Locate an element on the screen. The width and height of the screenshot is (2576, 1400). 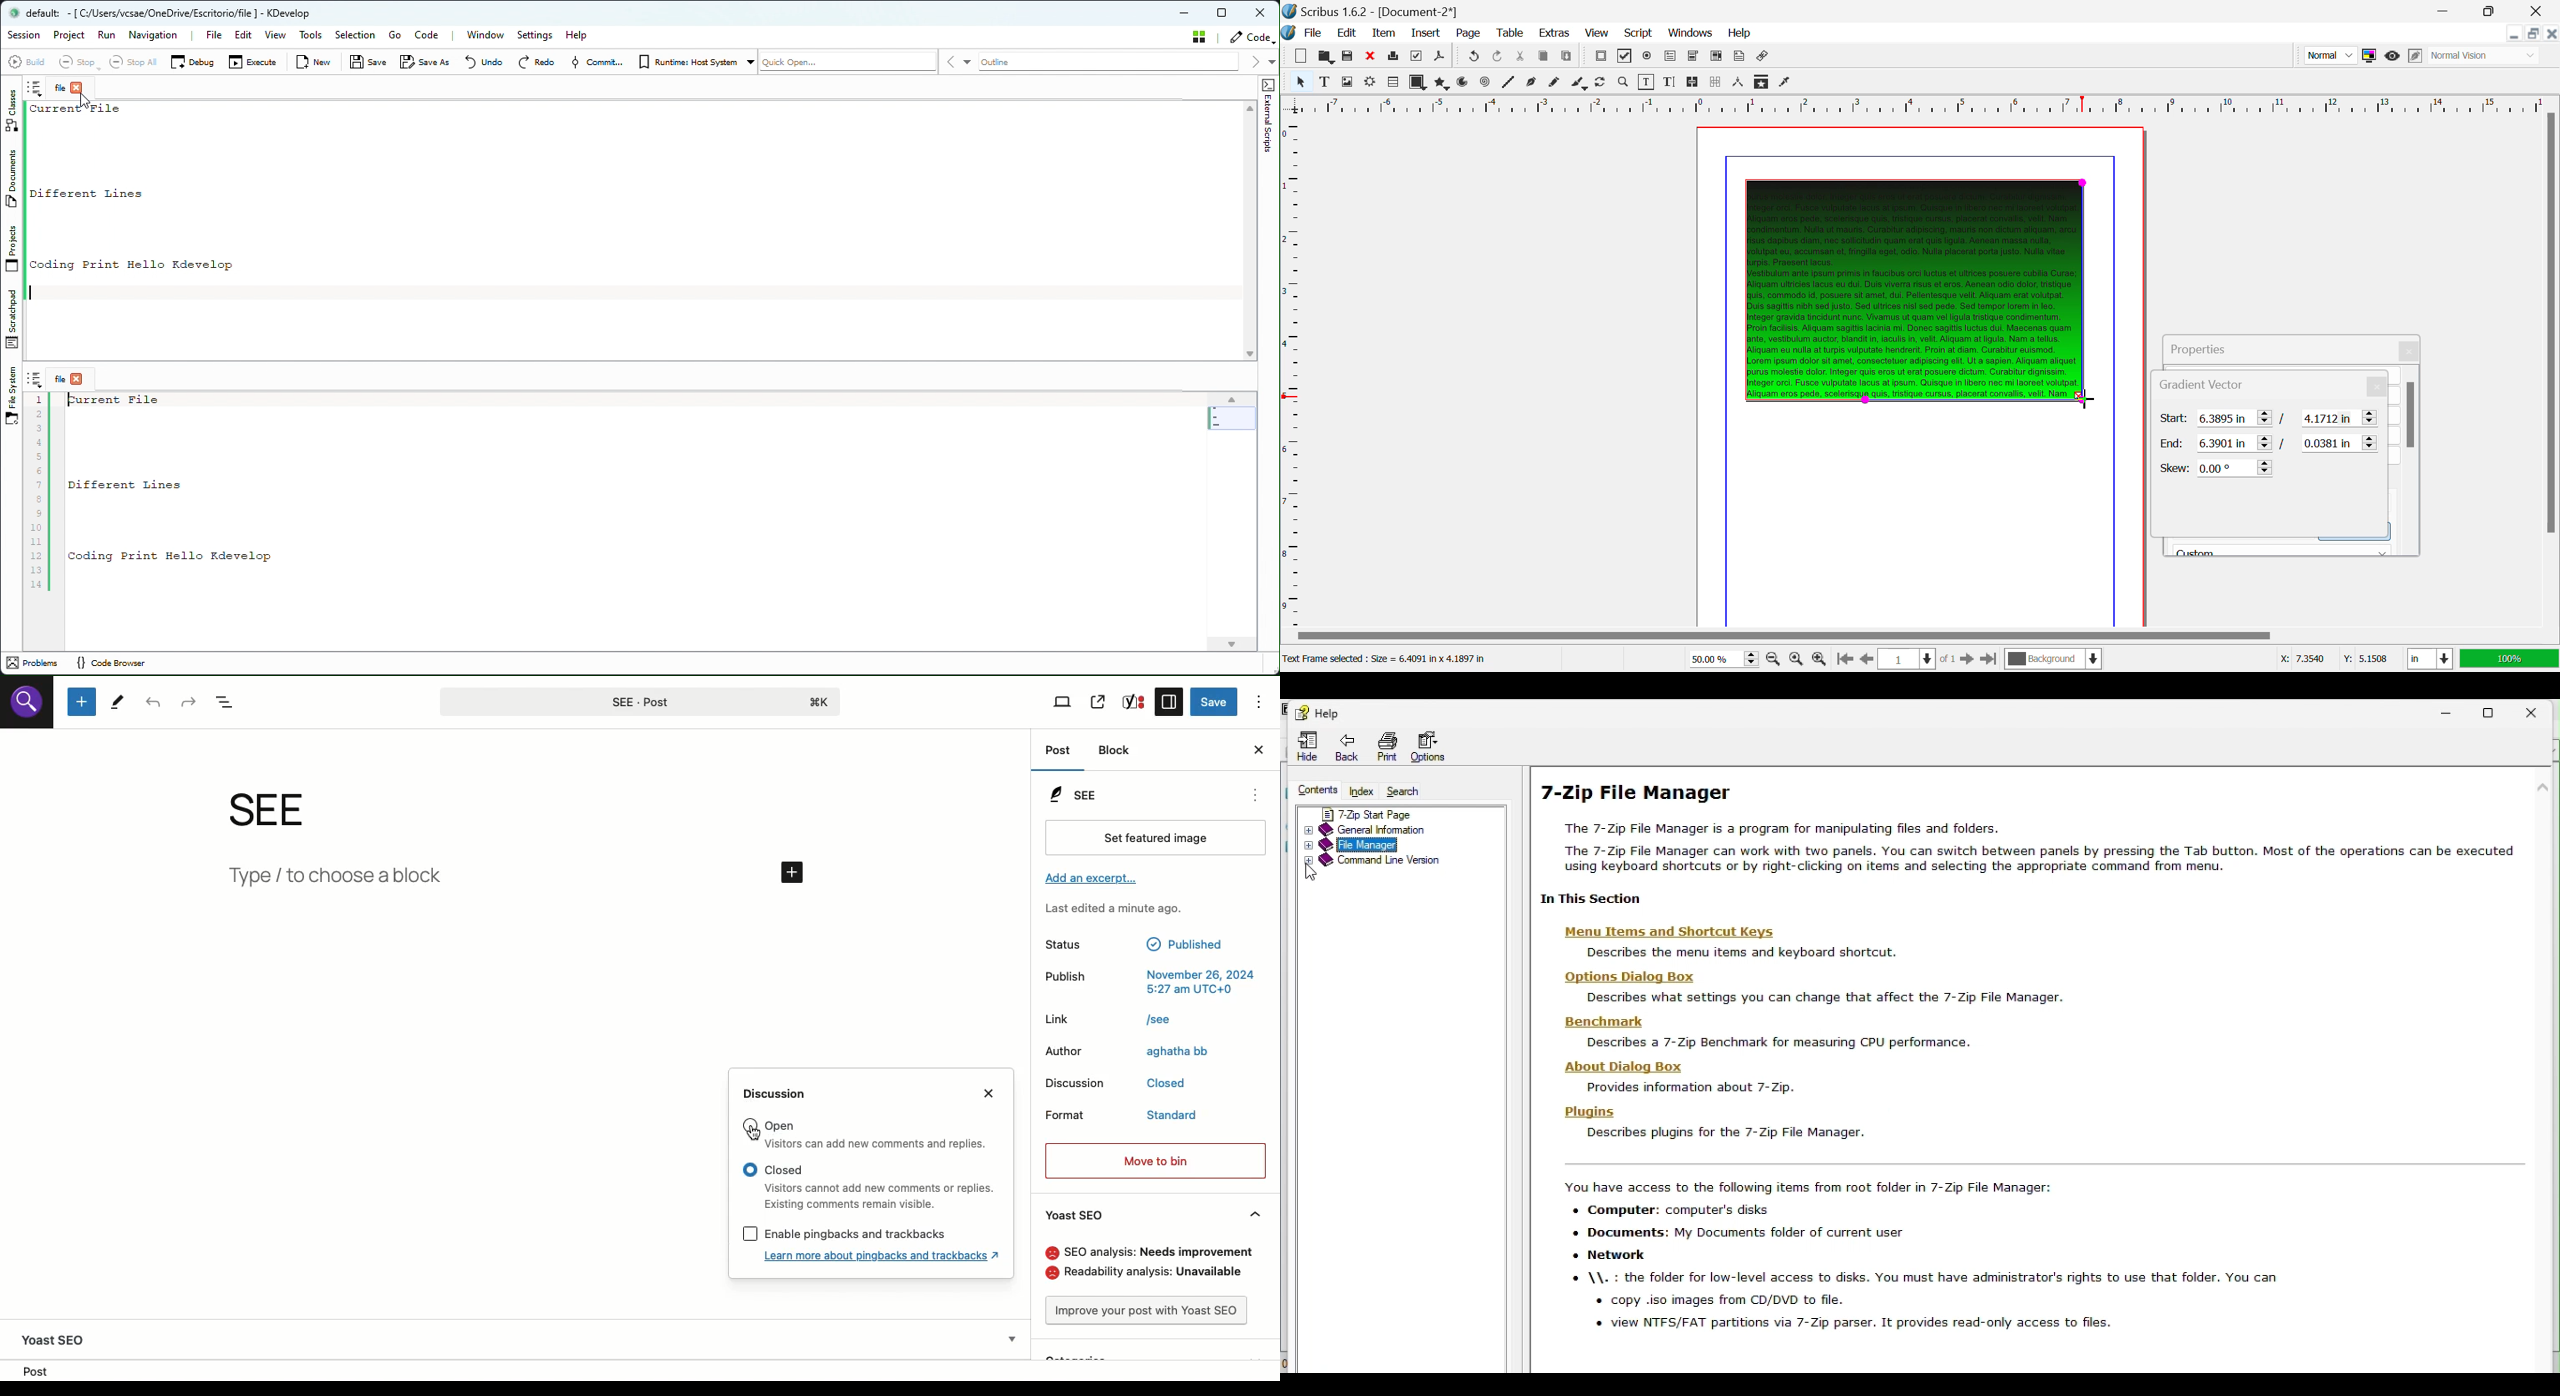
Edit in Preview Mode is located at coordinates (2417, 56).